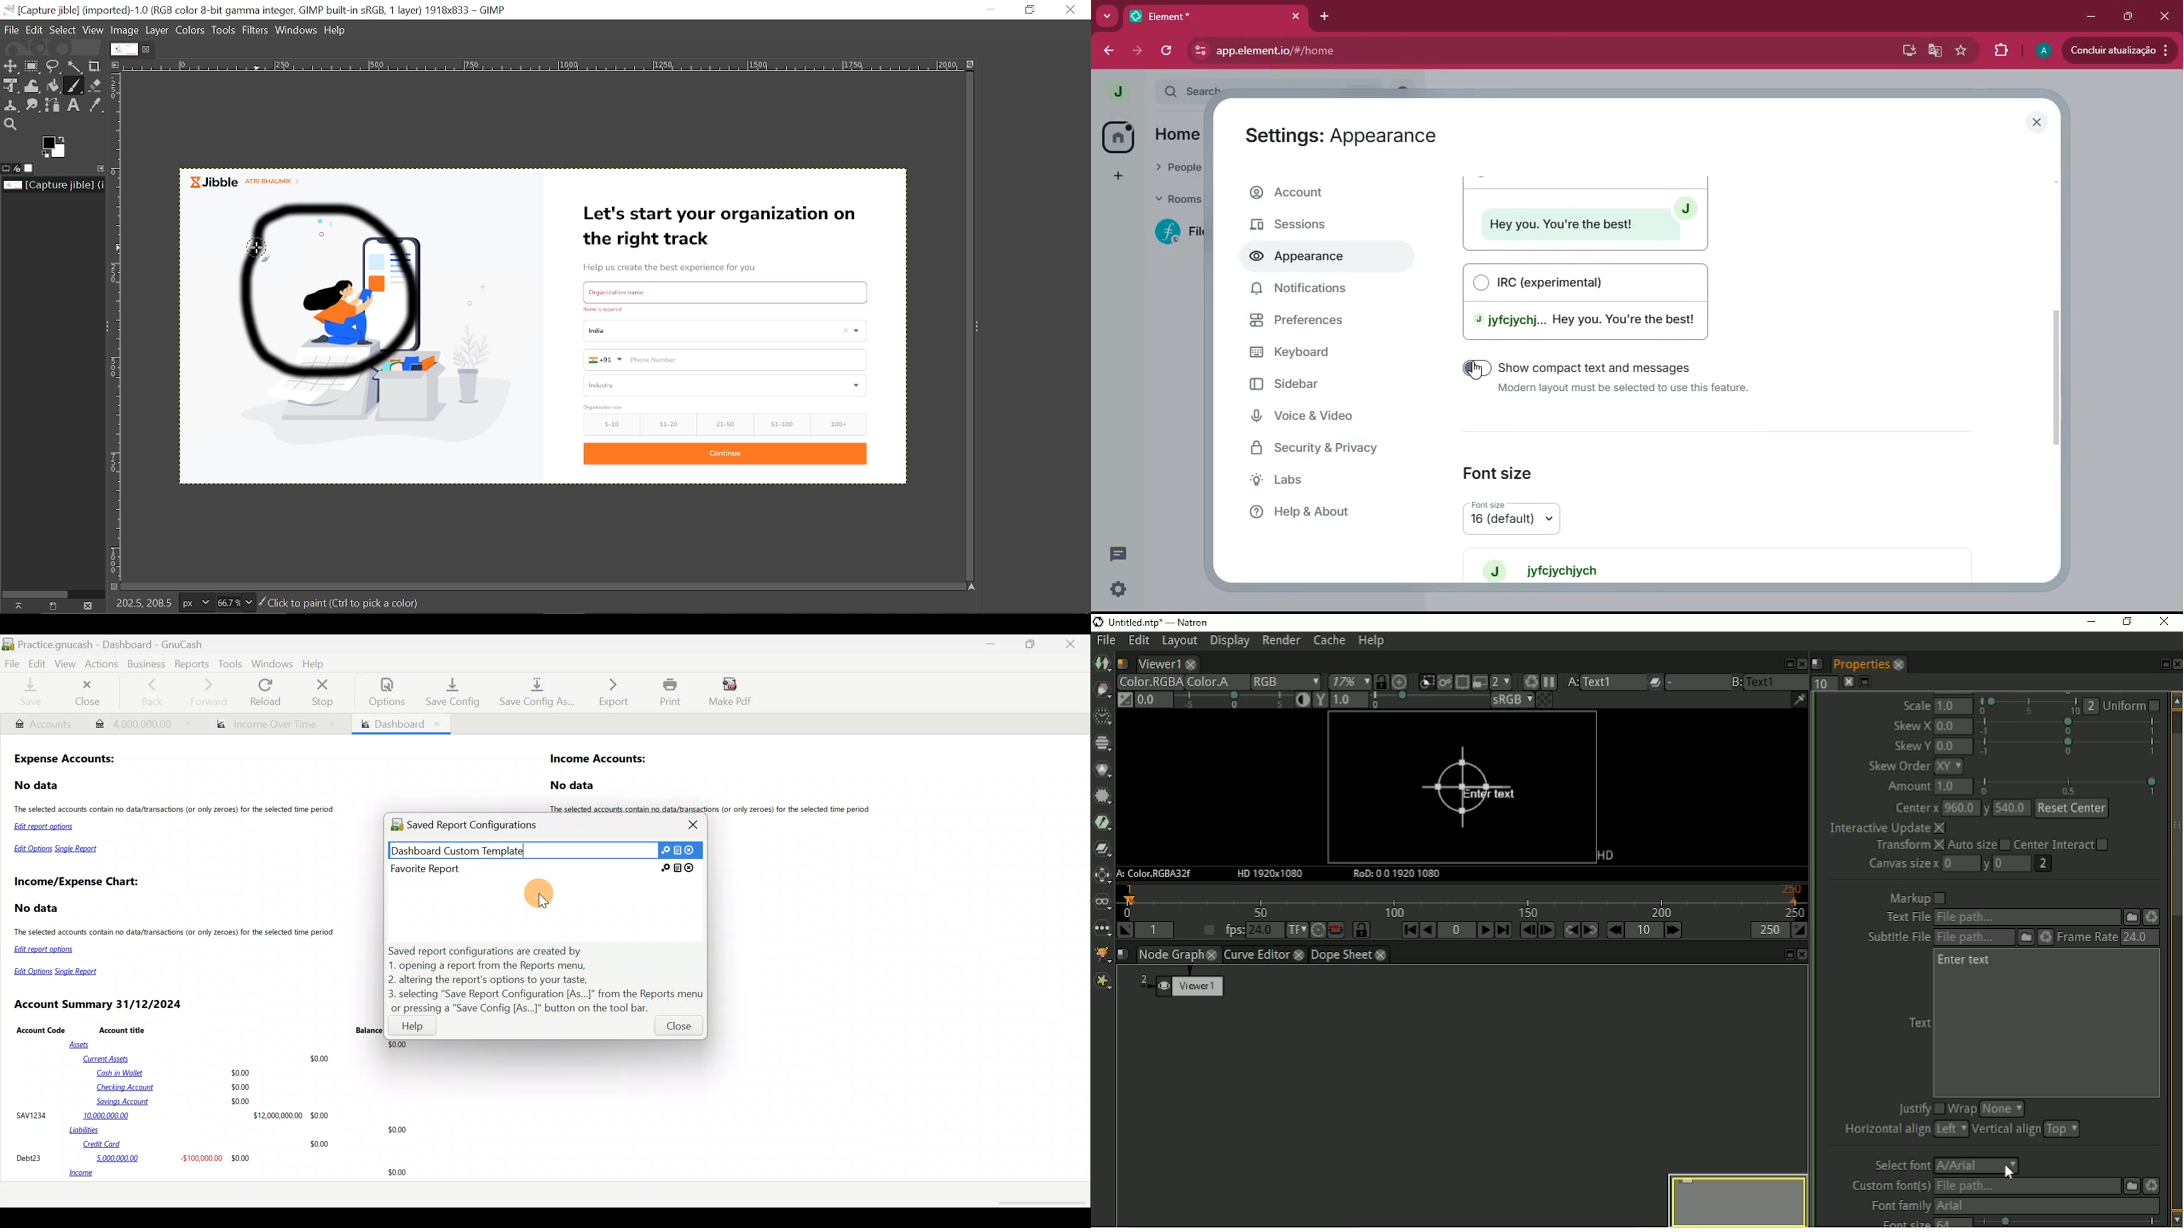  Describe the element at coordinates (176, 934) in the screenshot. I see `The selected accounts contain no data/transactions (or only zeroes) for the selected time period` at that location.